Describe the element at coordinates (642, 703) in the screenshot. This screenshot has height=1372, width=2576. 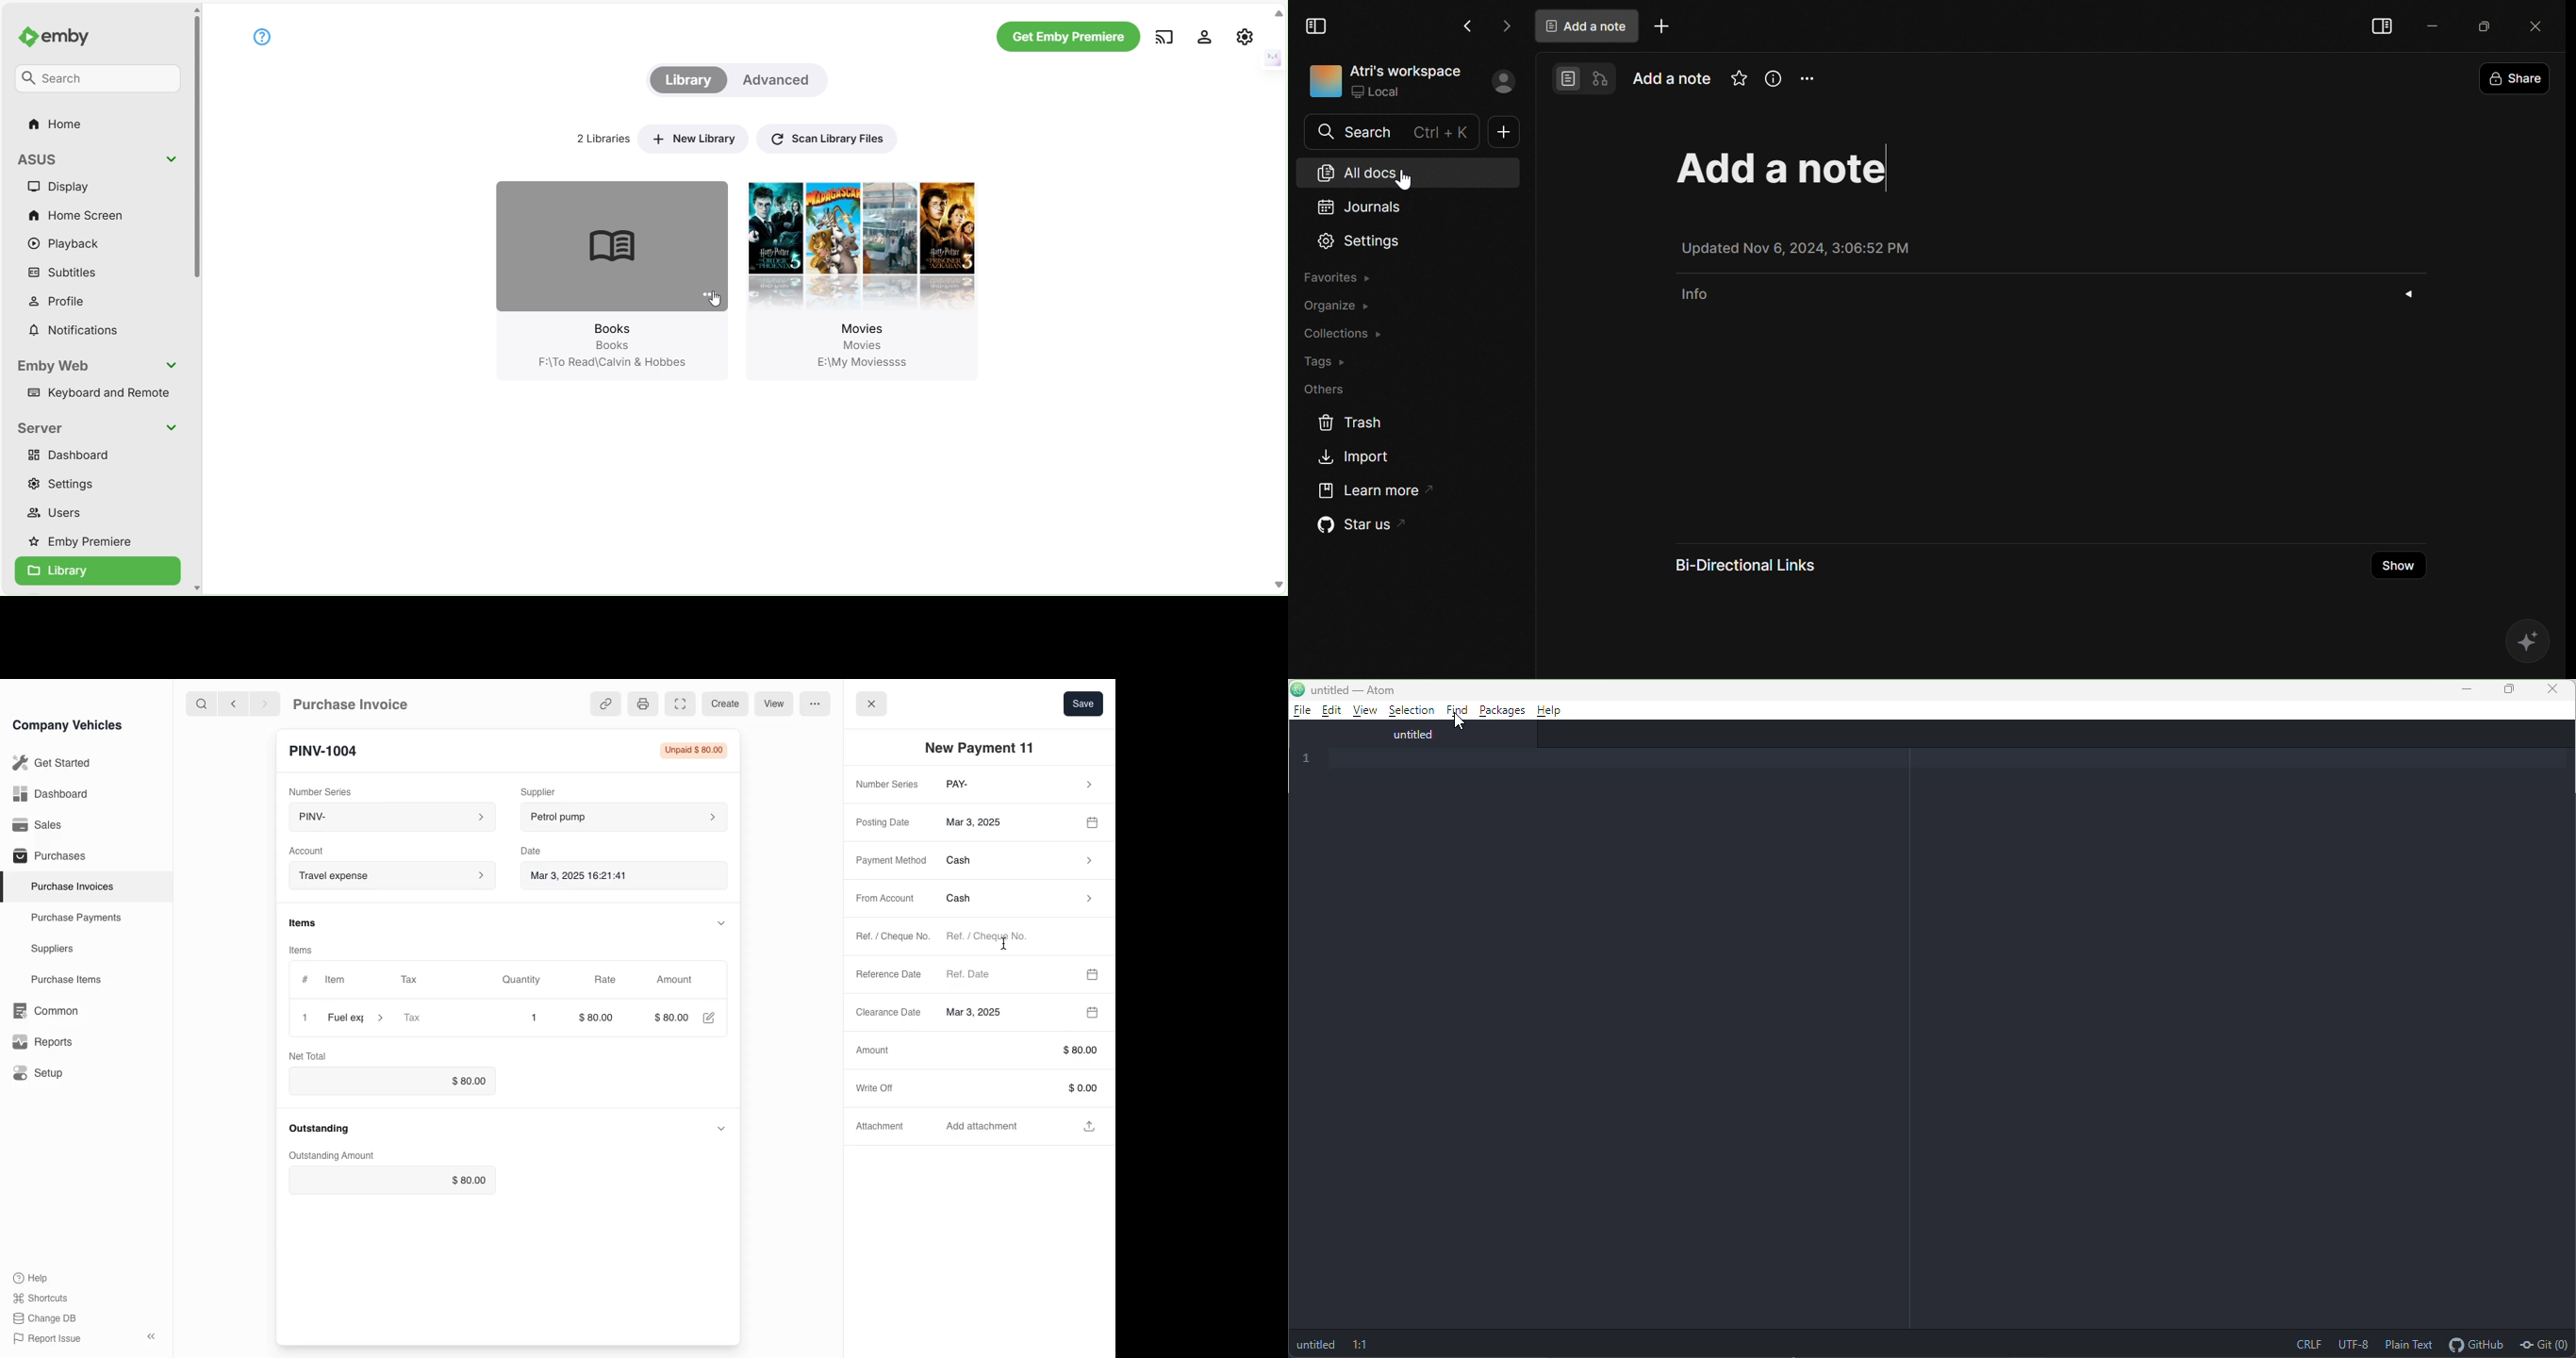
I see `print` at that location.